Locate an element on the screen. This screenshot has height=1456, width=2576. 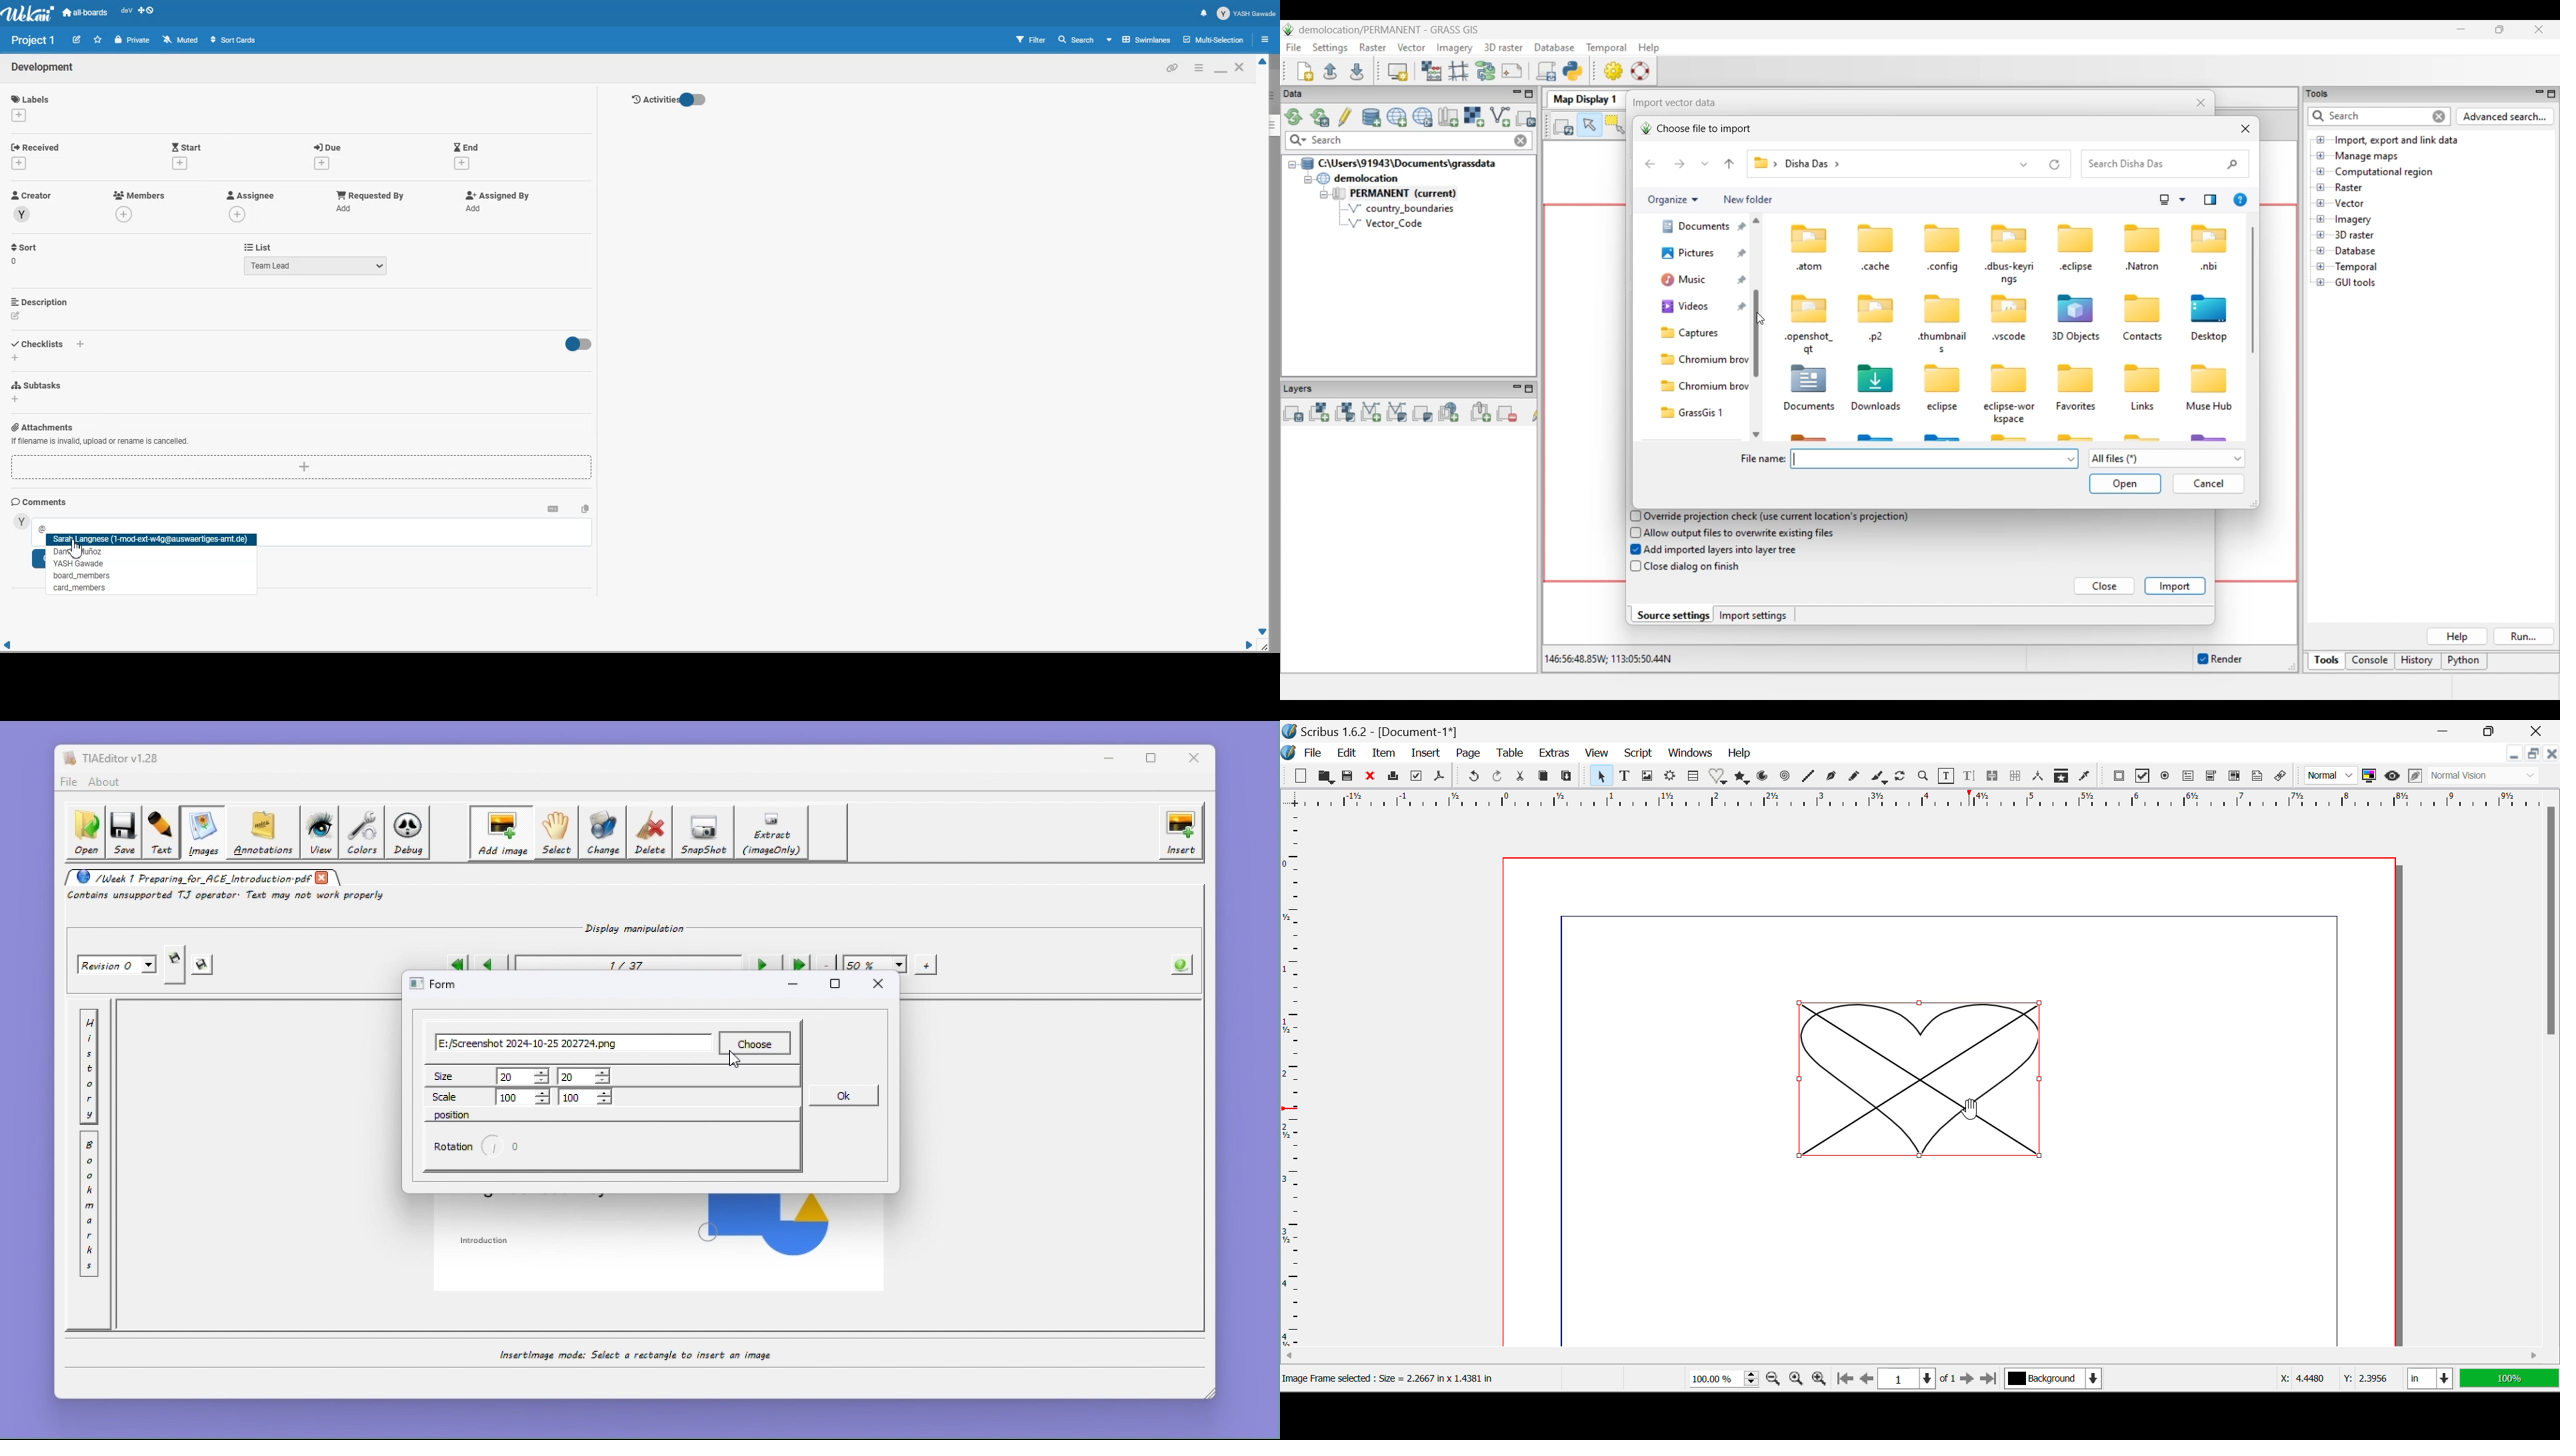
Copy is located at coordinates (1543, 777).